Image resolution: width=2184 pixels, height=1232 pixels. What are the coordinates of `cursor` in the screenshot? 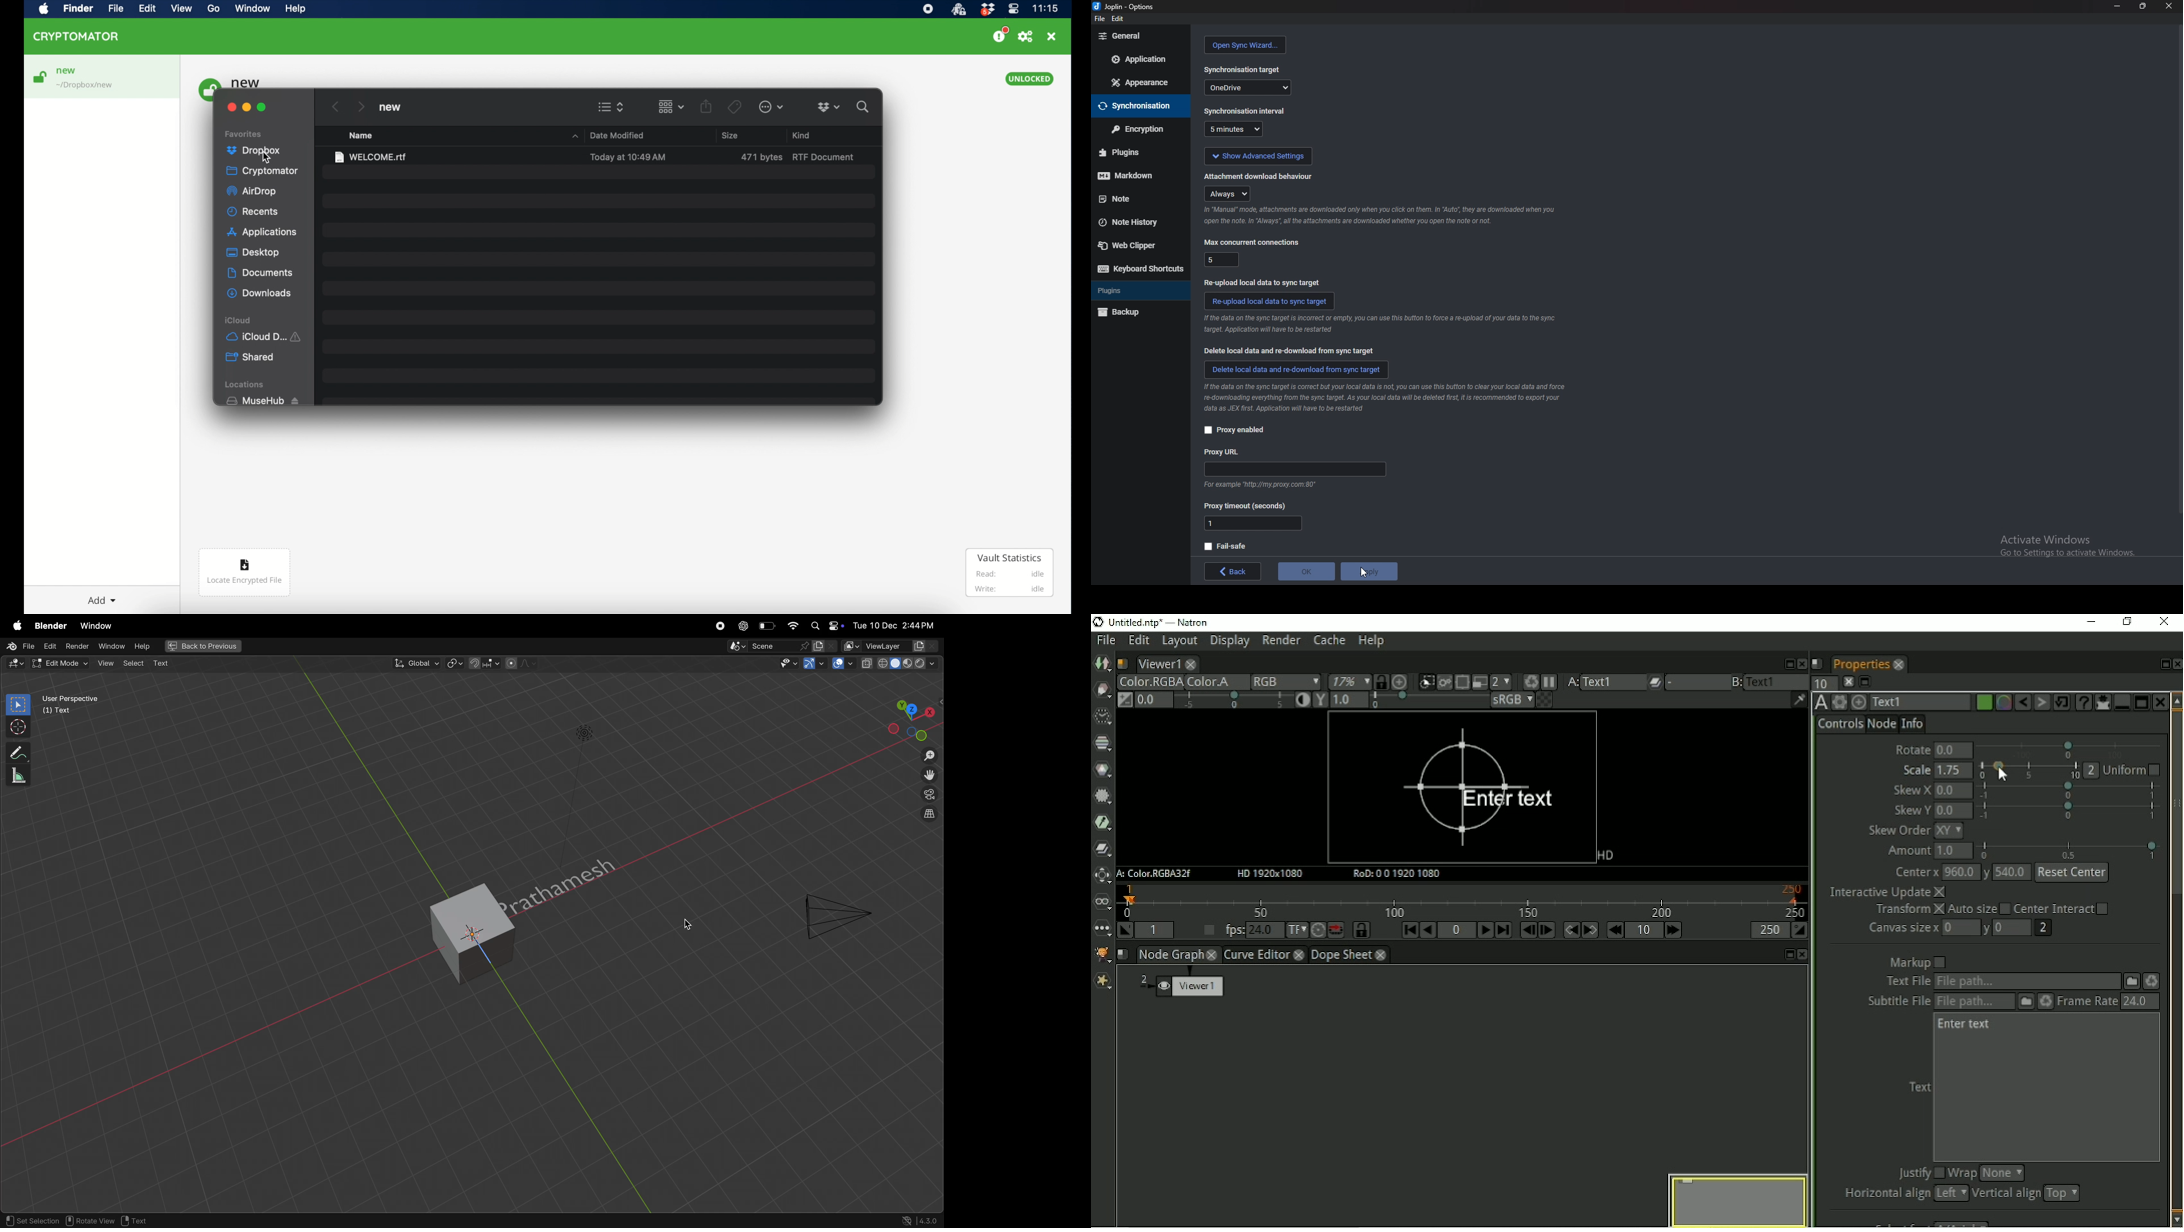 It's located at (2005, 775).